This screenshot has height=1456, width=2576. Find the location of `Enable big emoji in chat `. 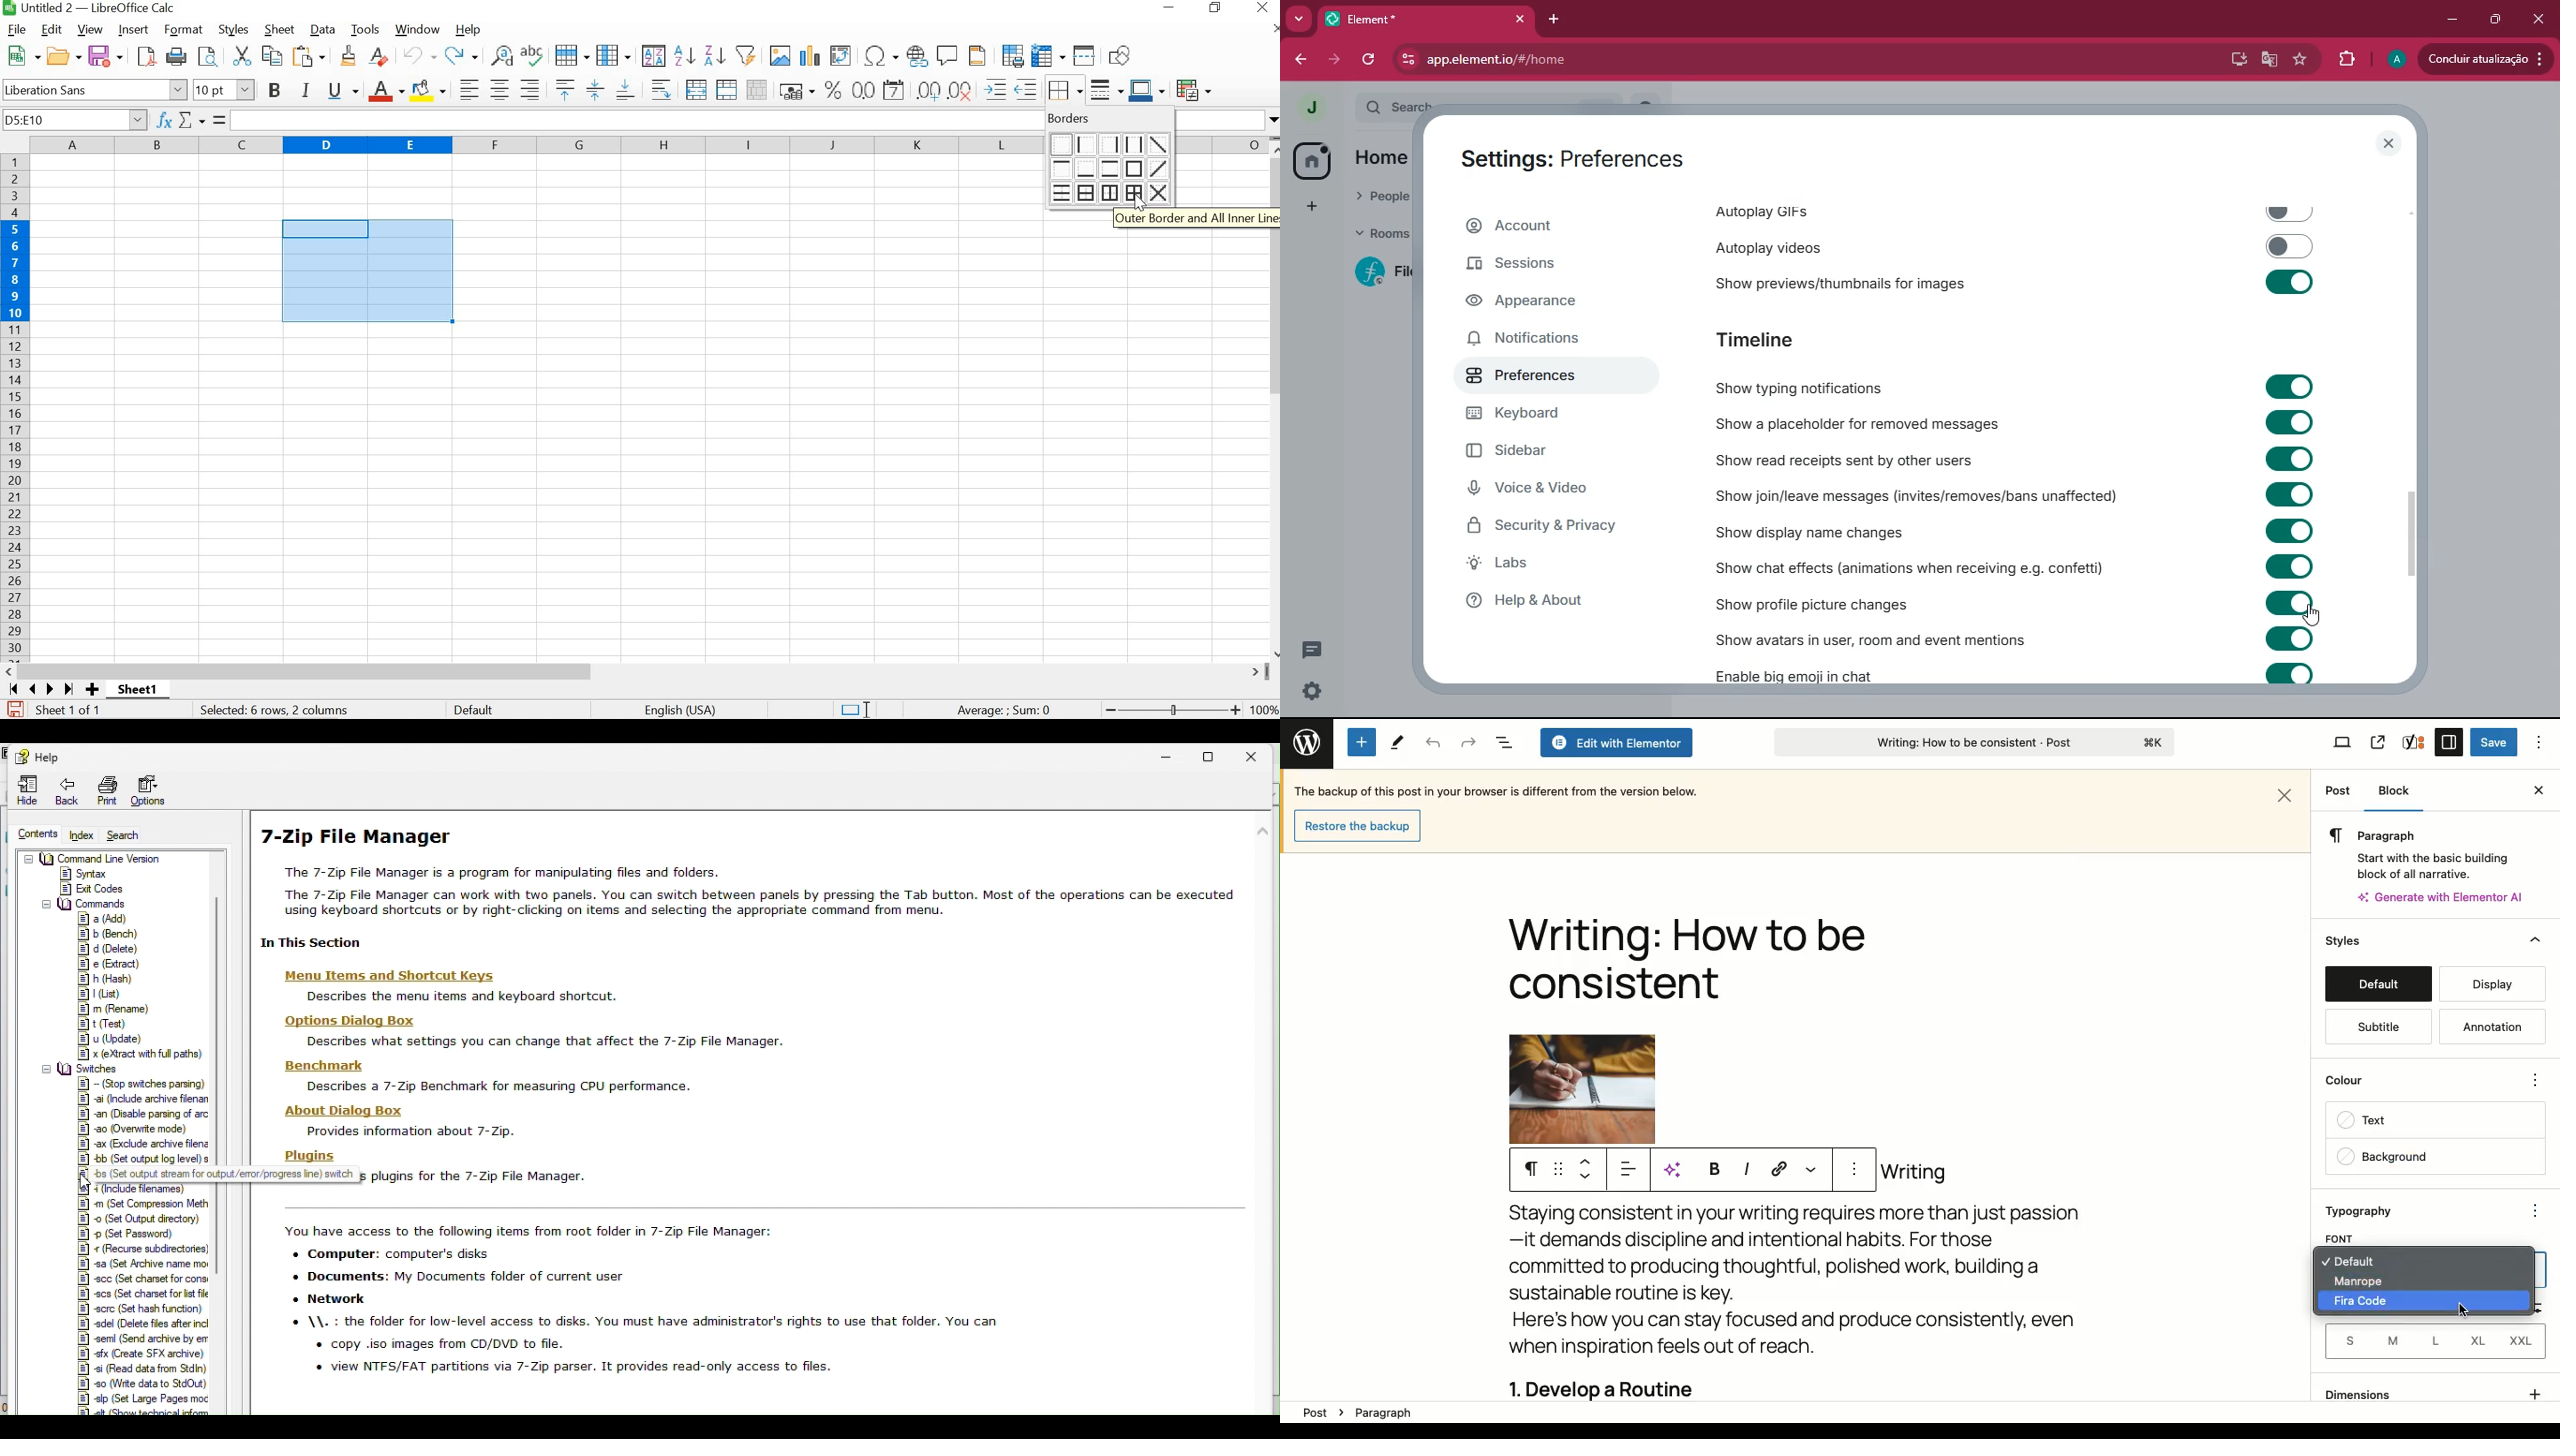

Enable big emoji in chat  is located at coordinates (2017, 677).